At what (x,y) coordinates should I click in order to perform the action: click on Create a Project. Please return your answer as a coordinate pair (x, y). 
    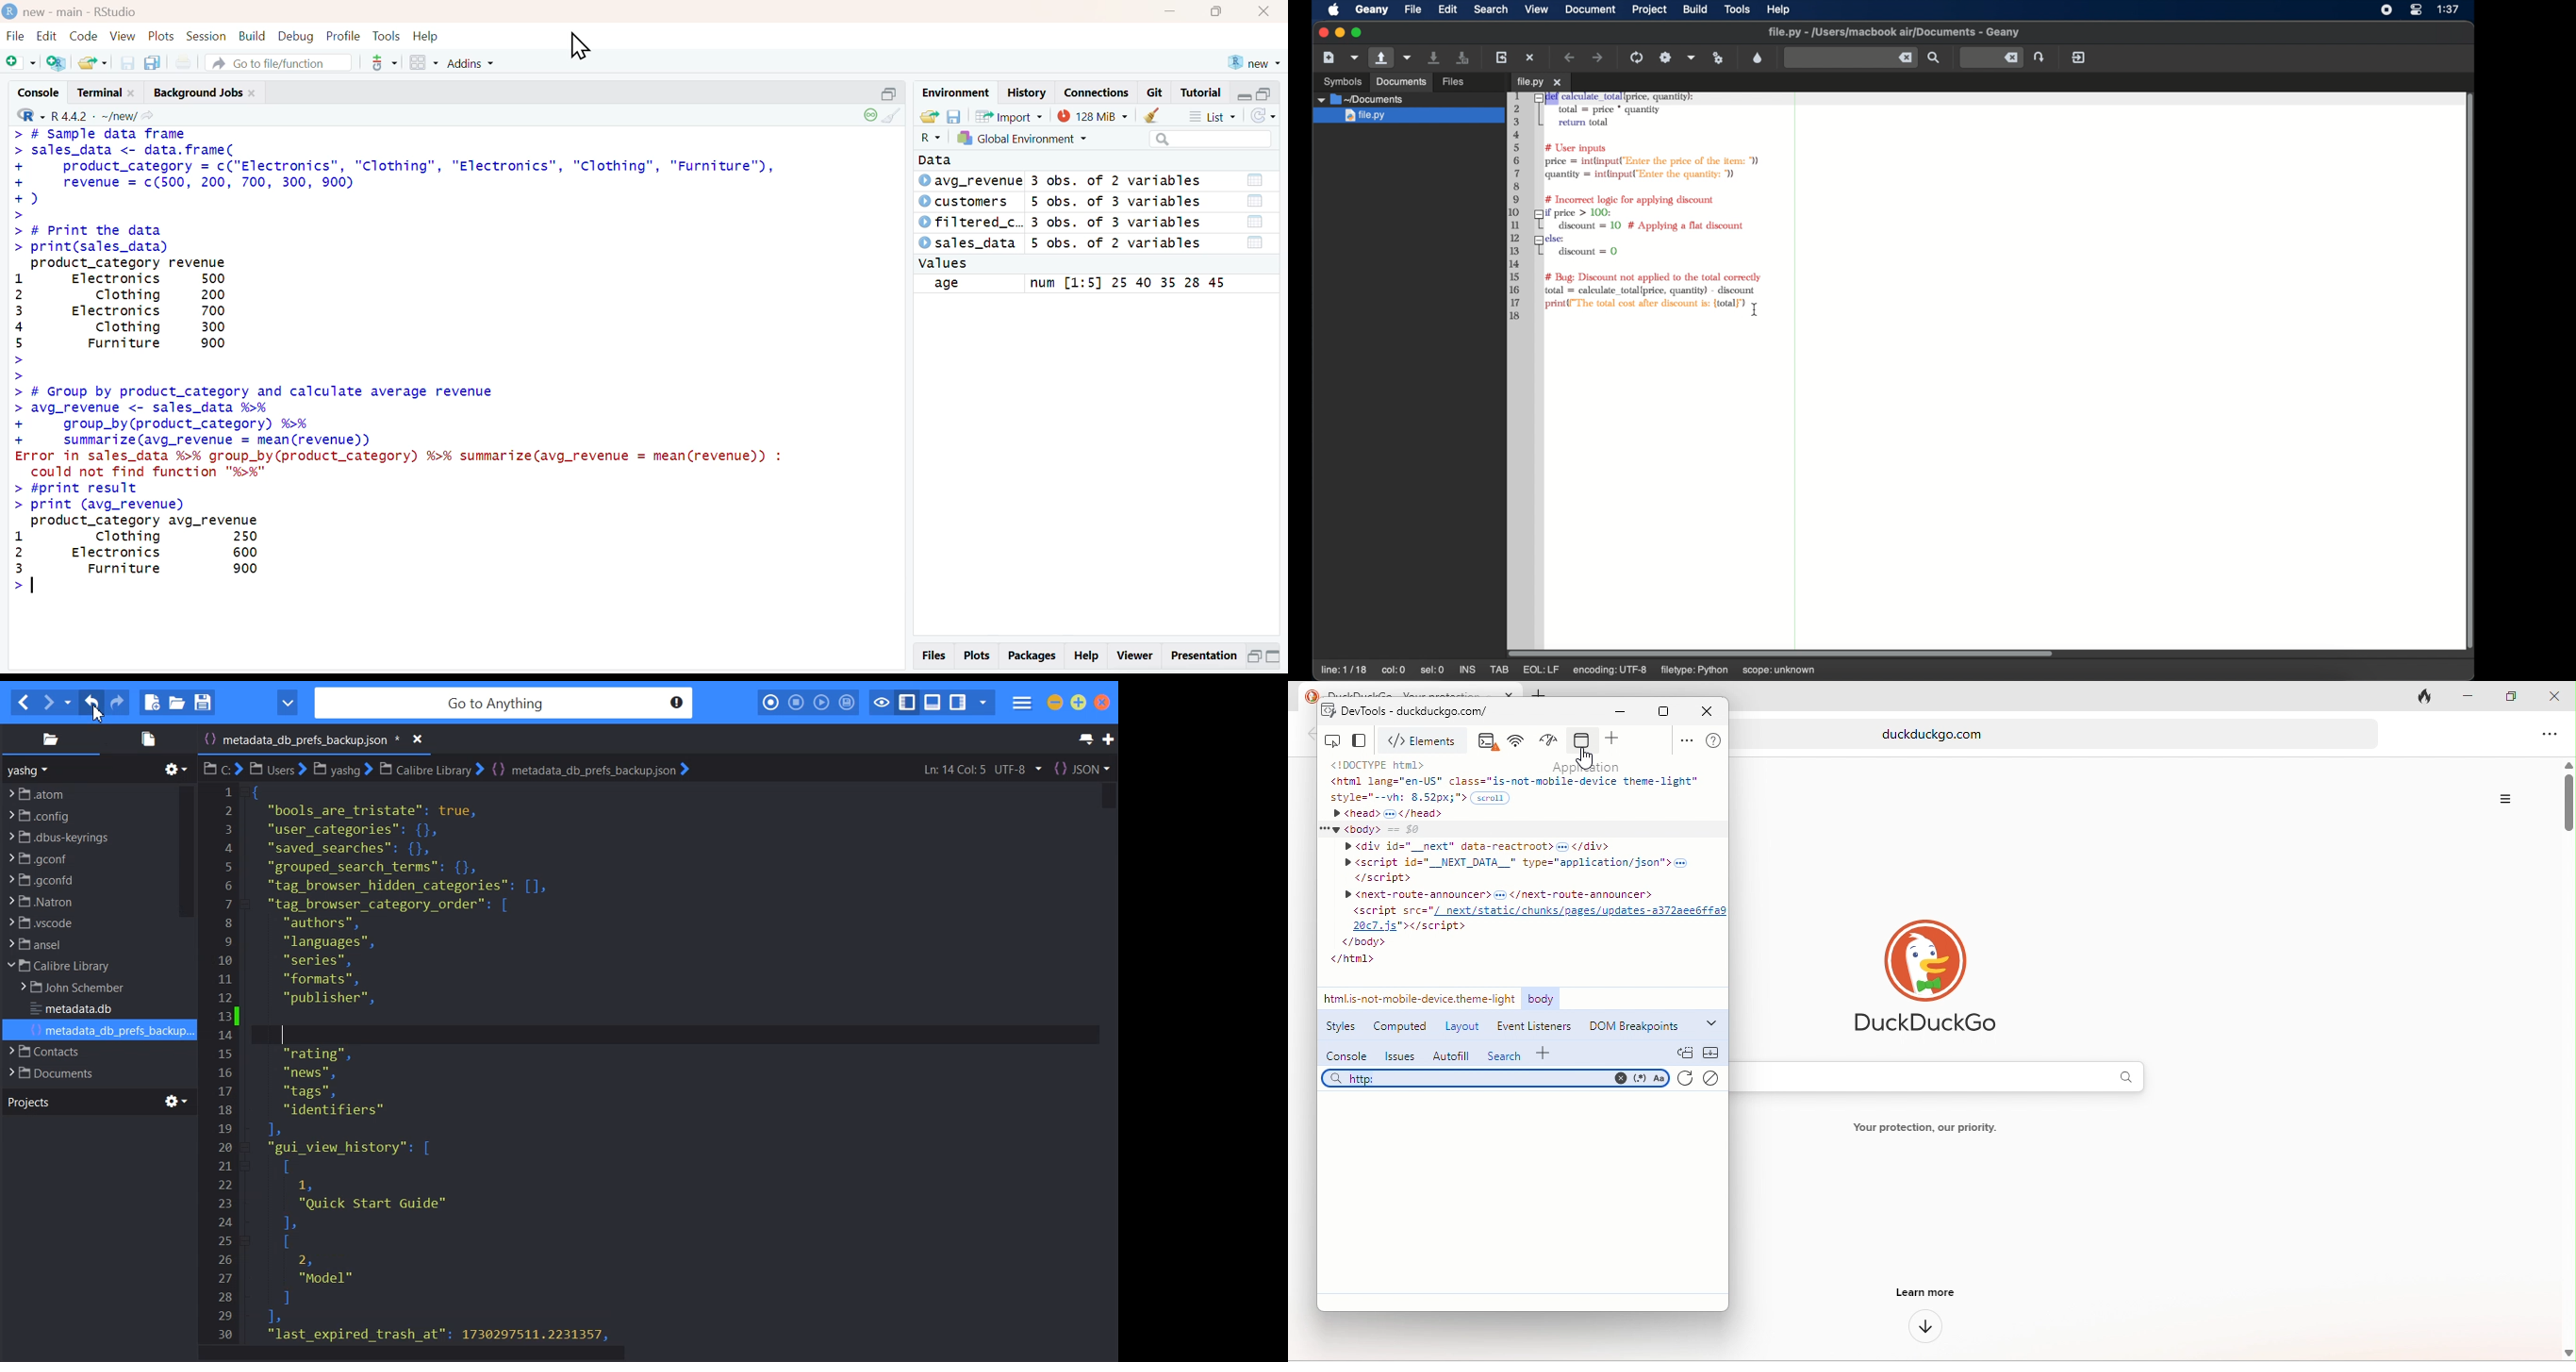
    Looking at the image, I should click on (56, 62).